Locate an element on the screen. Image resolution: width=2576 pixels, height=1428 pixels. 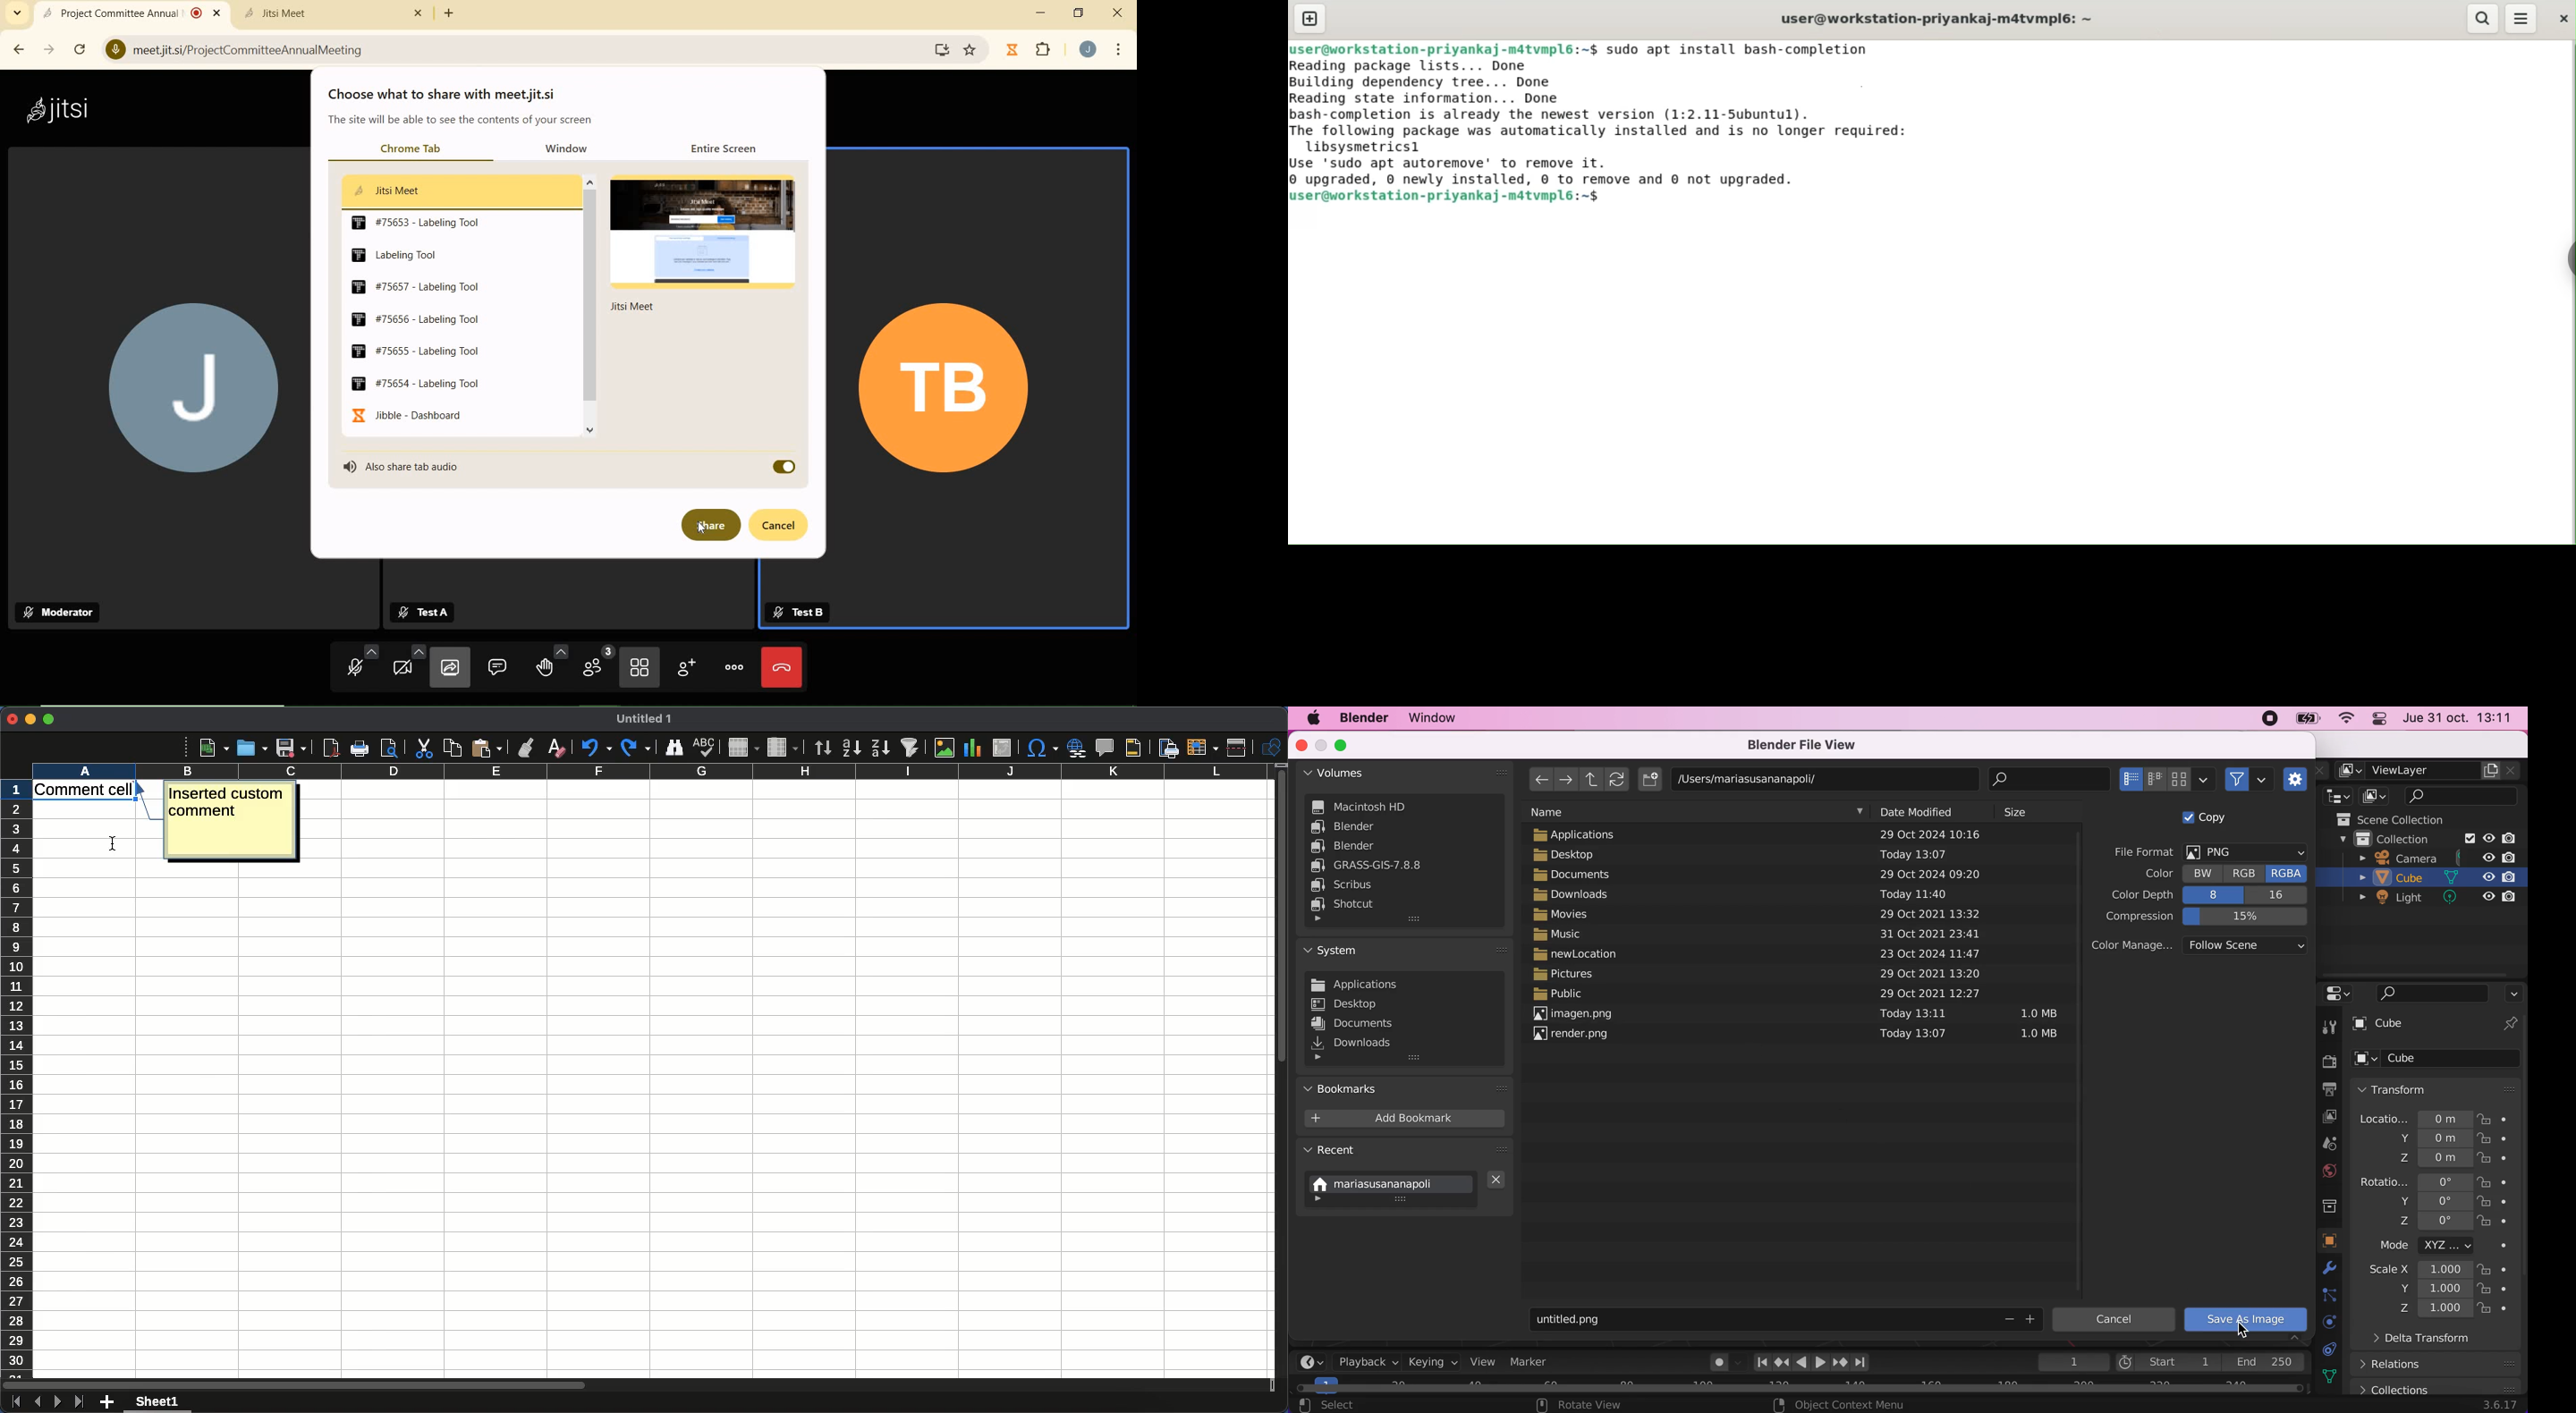
search is located at coordinates (2482, 18).